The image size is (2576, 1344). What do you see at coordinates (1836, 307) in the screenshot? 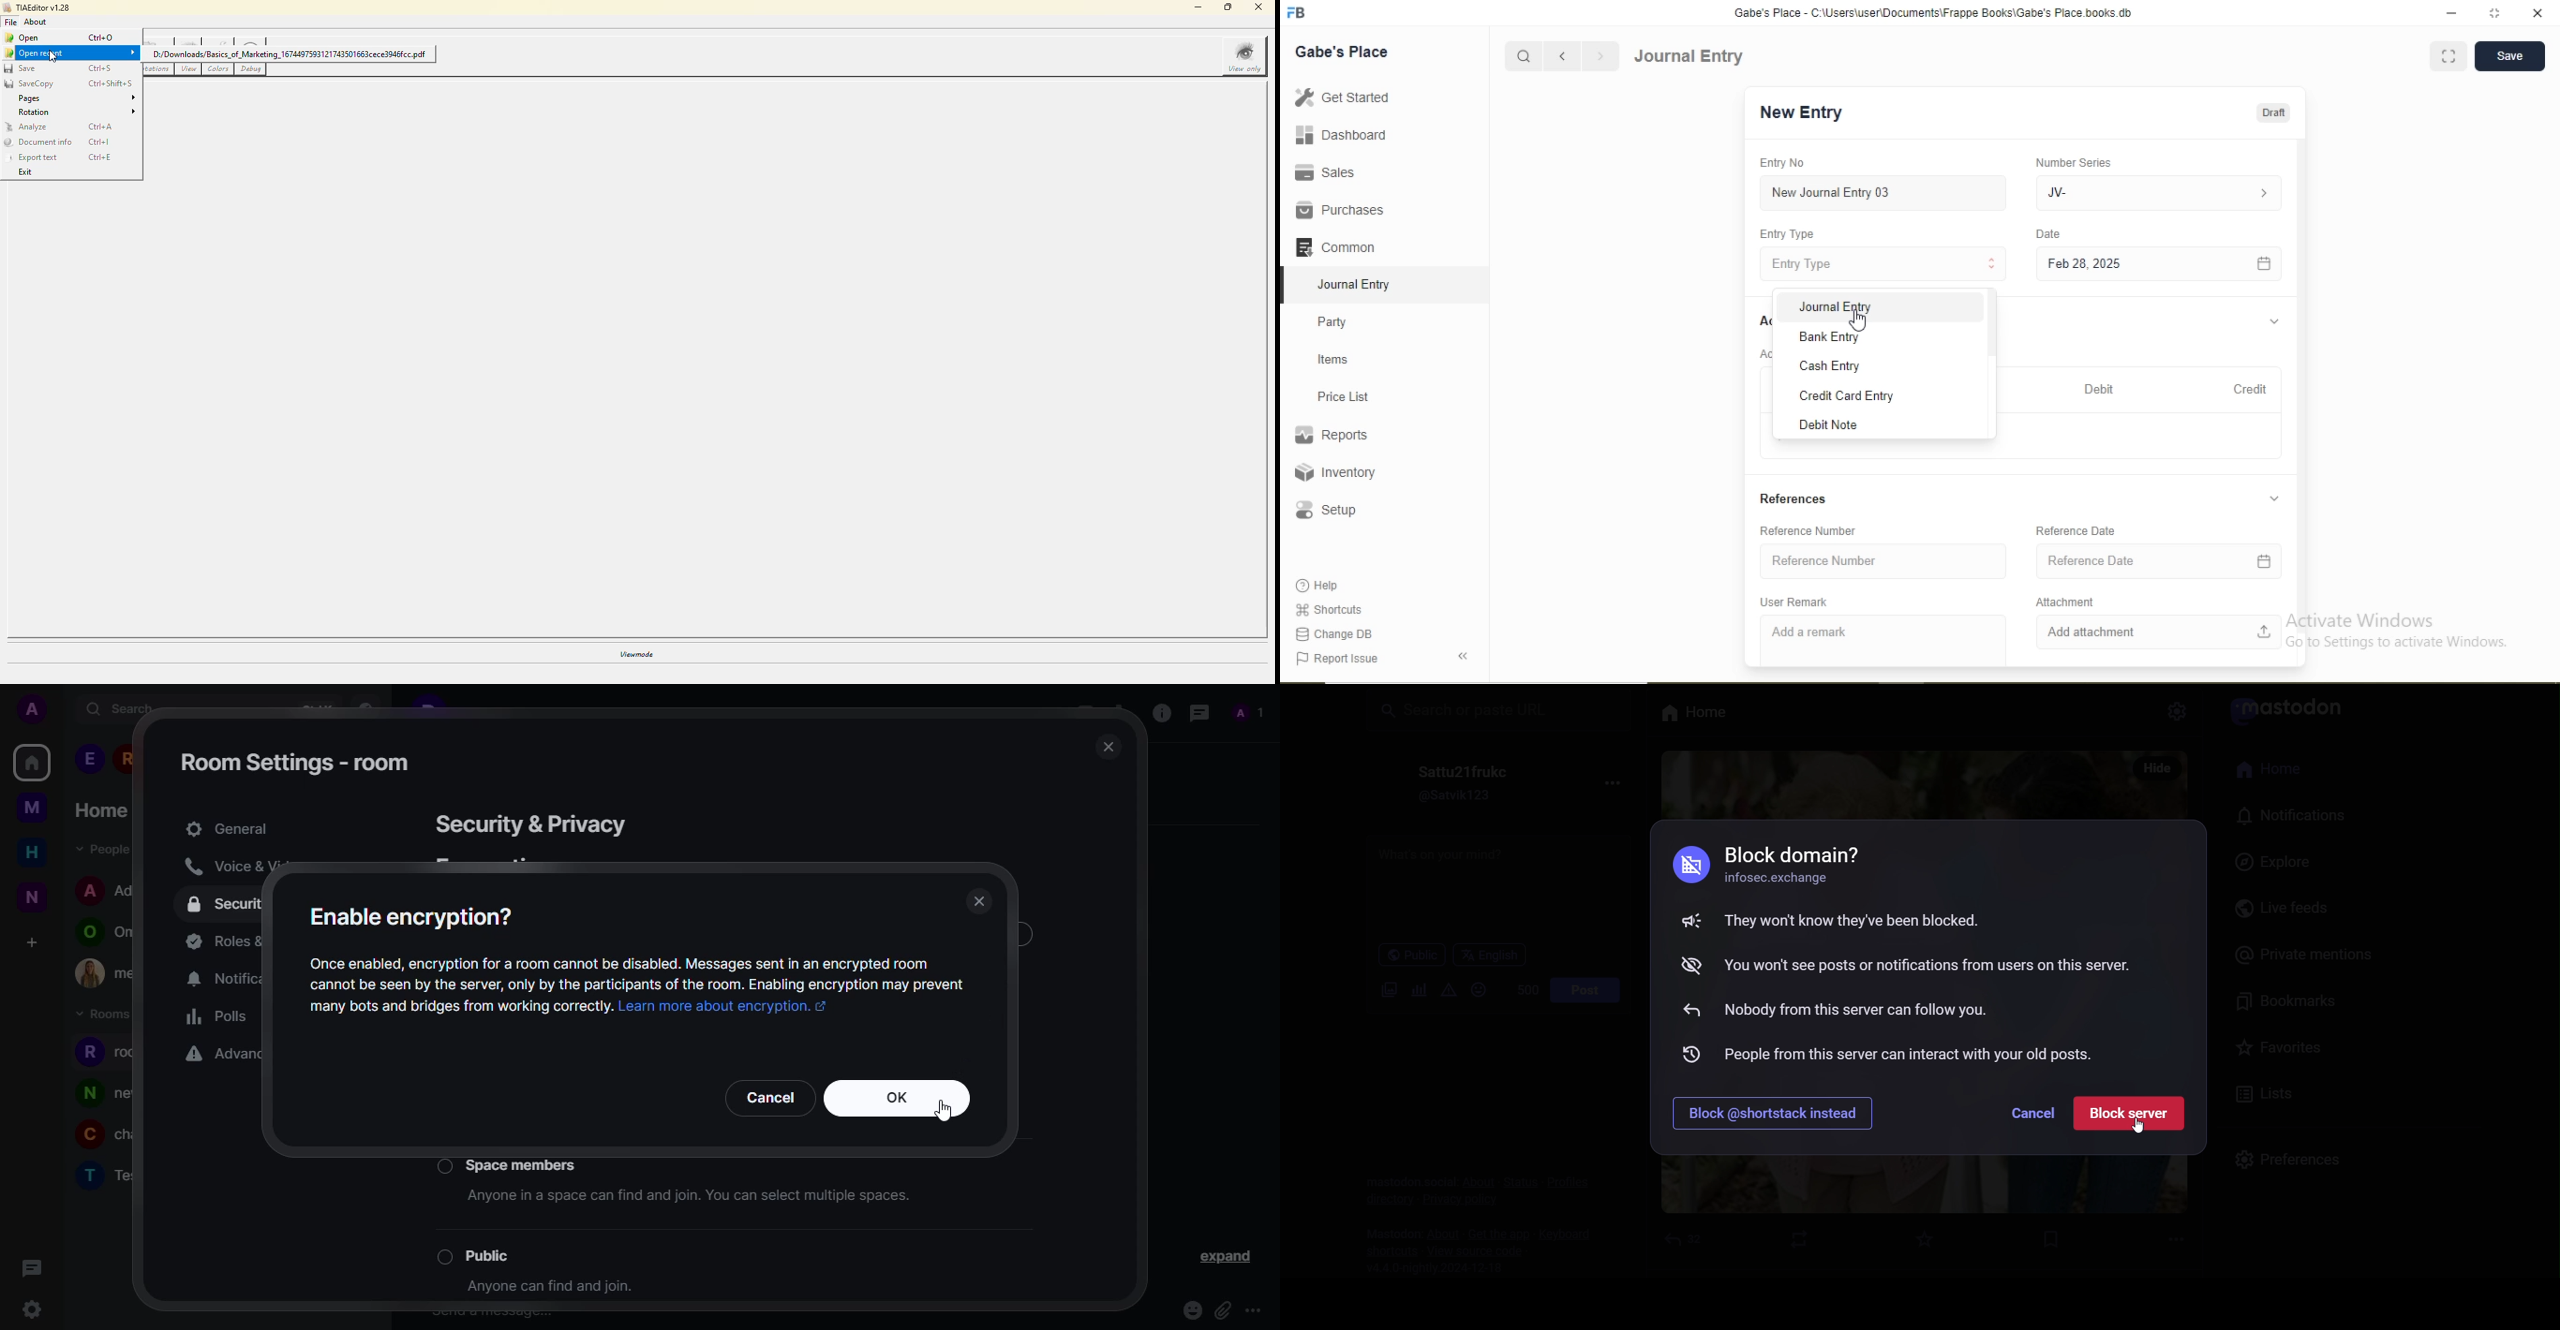
I see `Journal Entry` at bounding box center [1836, 307].